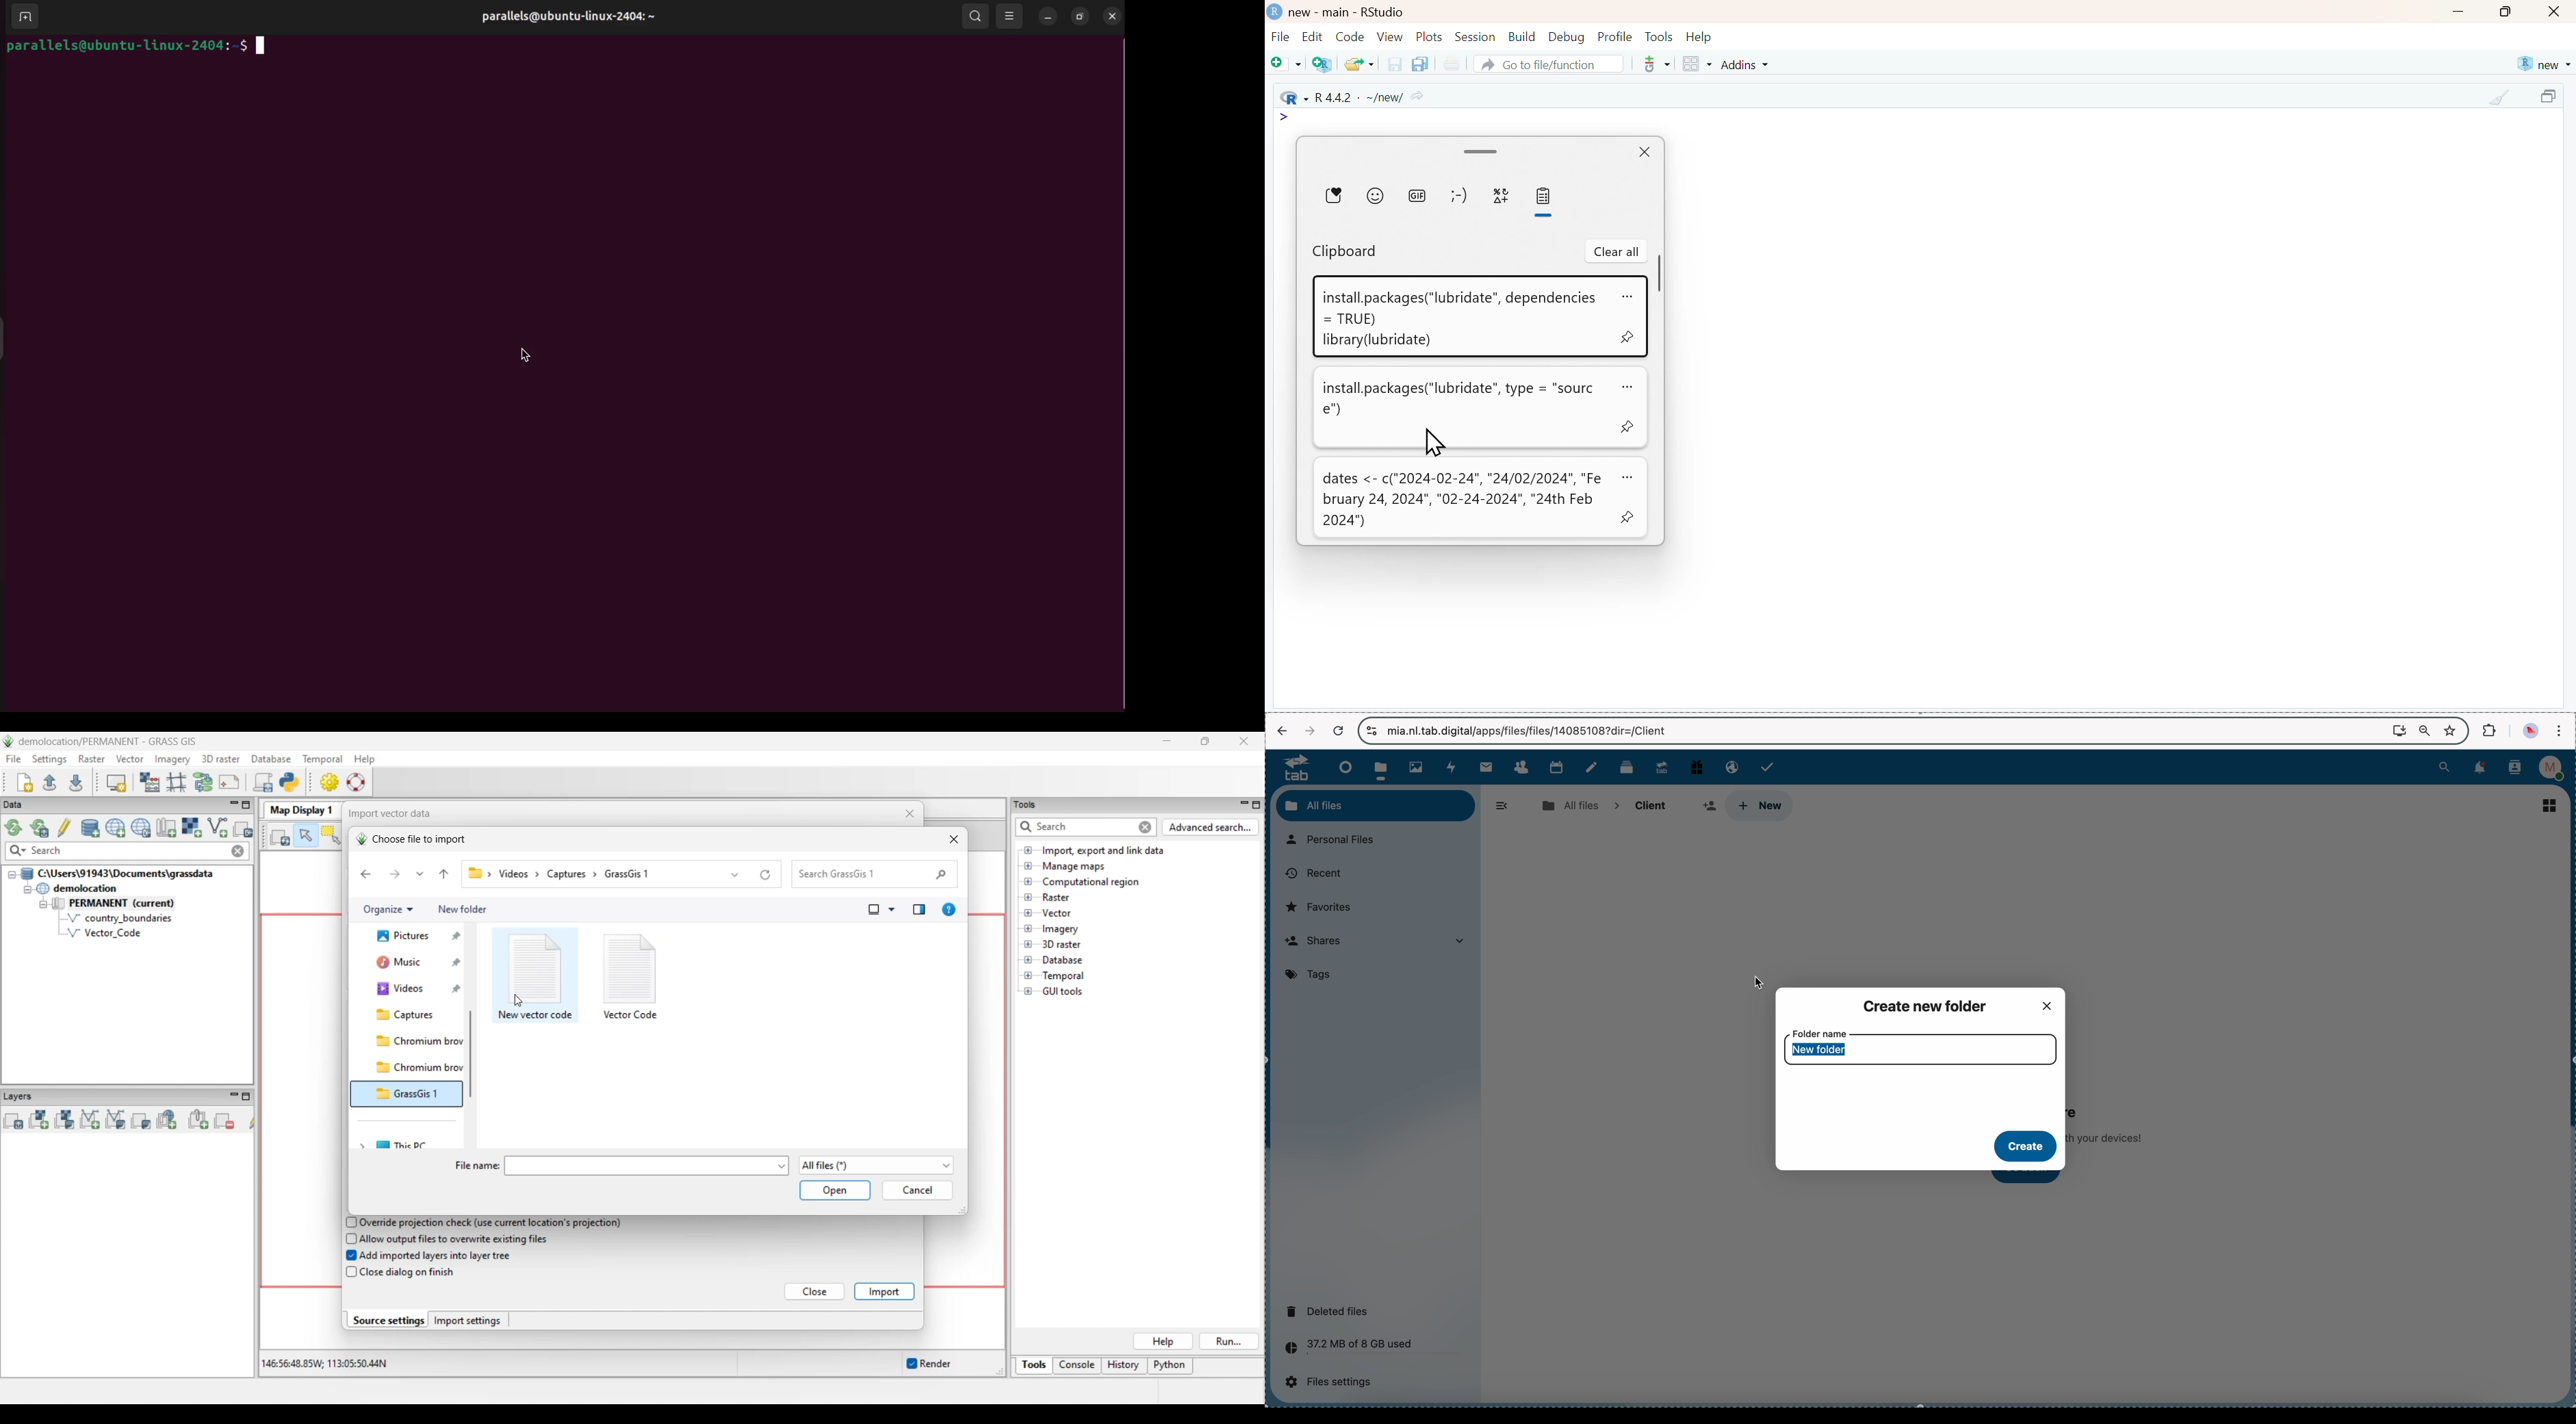 The image size is (2576, 1428). Describe the element at coordinates (1545, 196) in the screenshot. I see `clipboard` at that location.